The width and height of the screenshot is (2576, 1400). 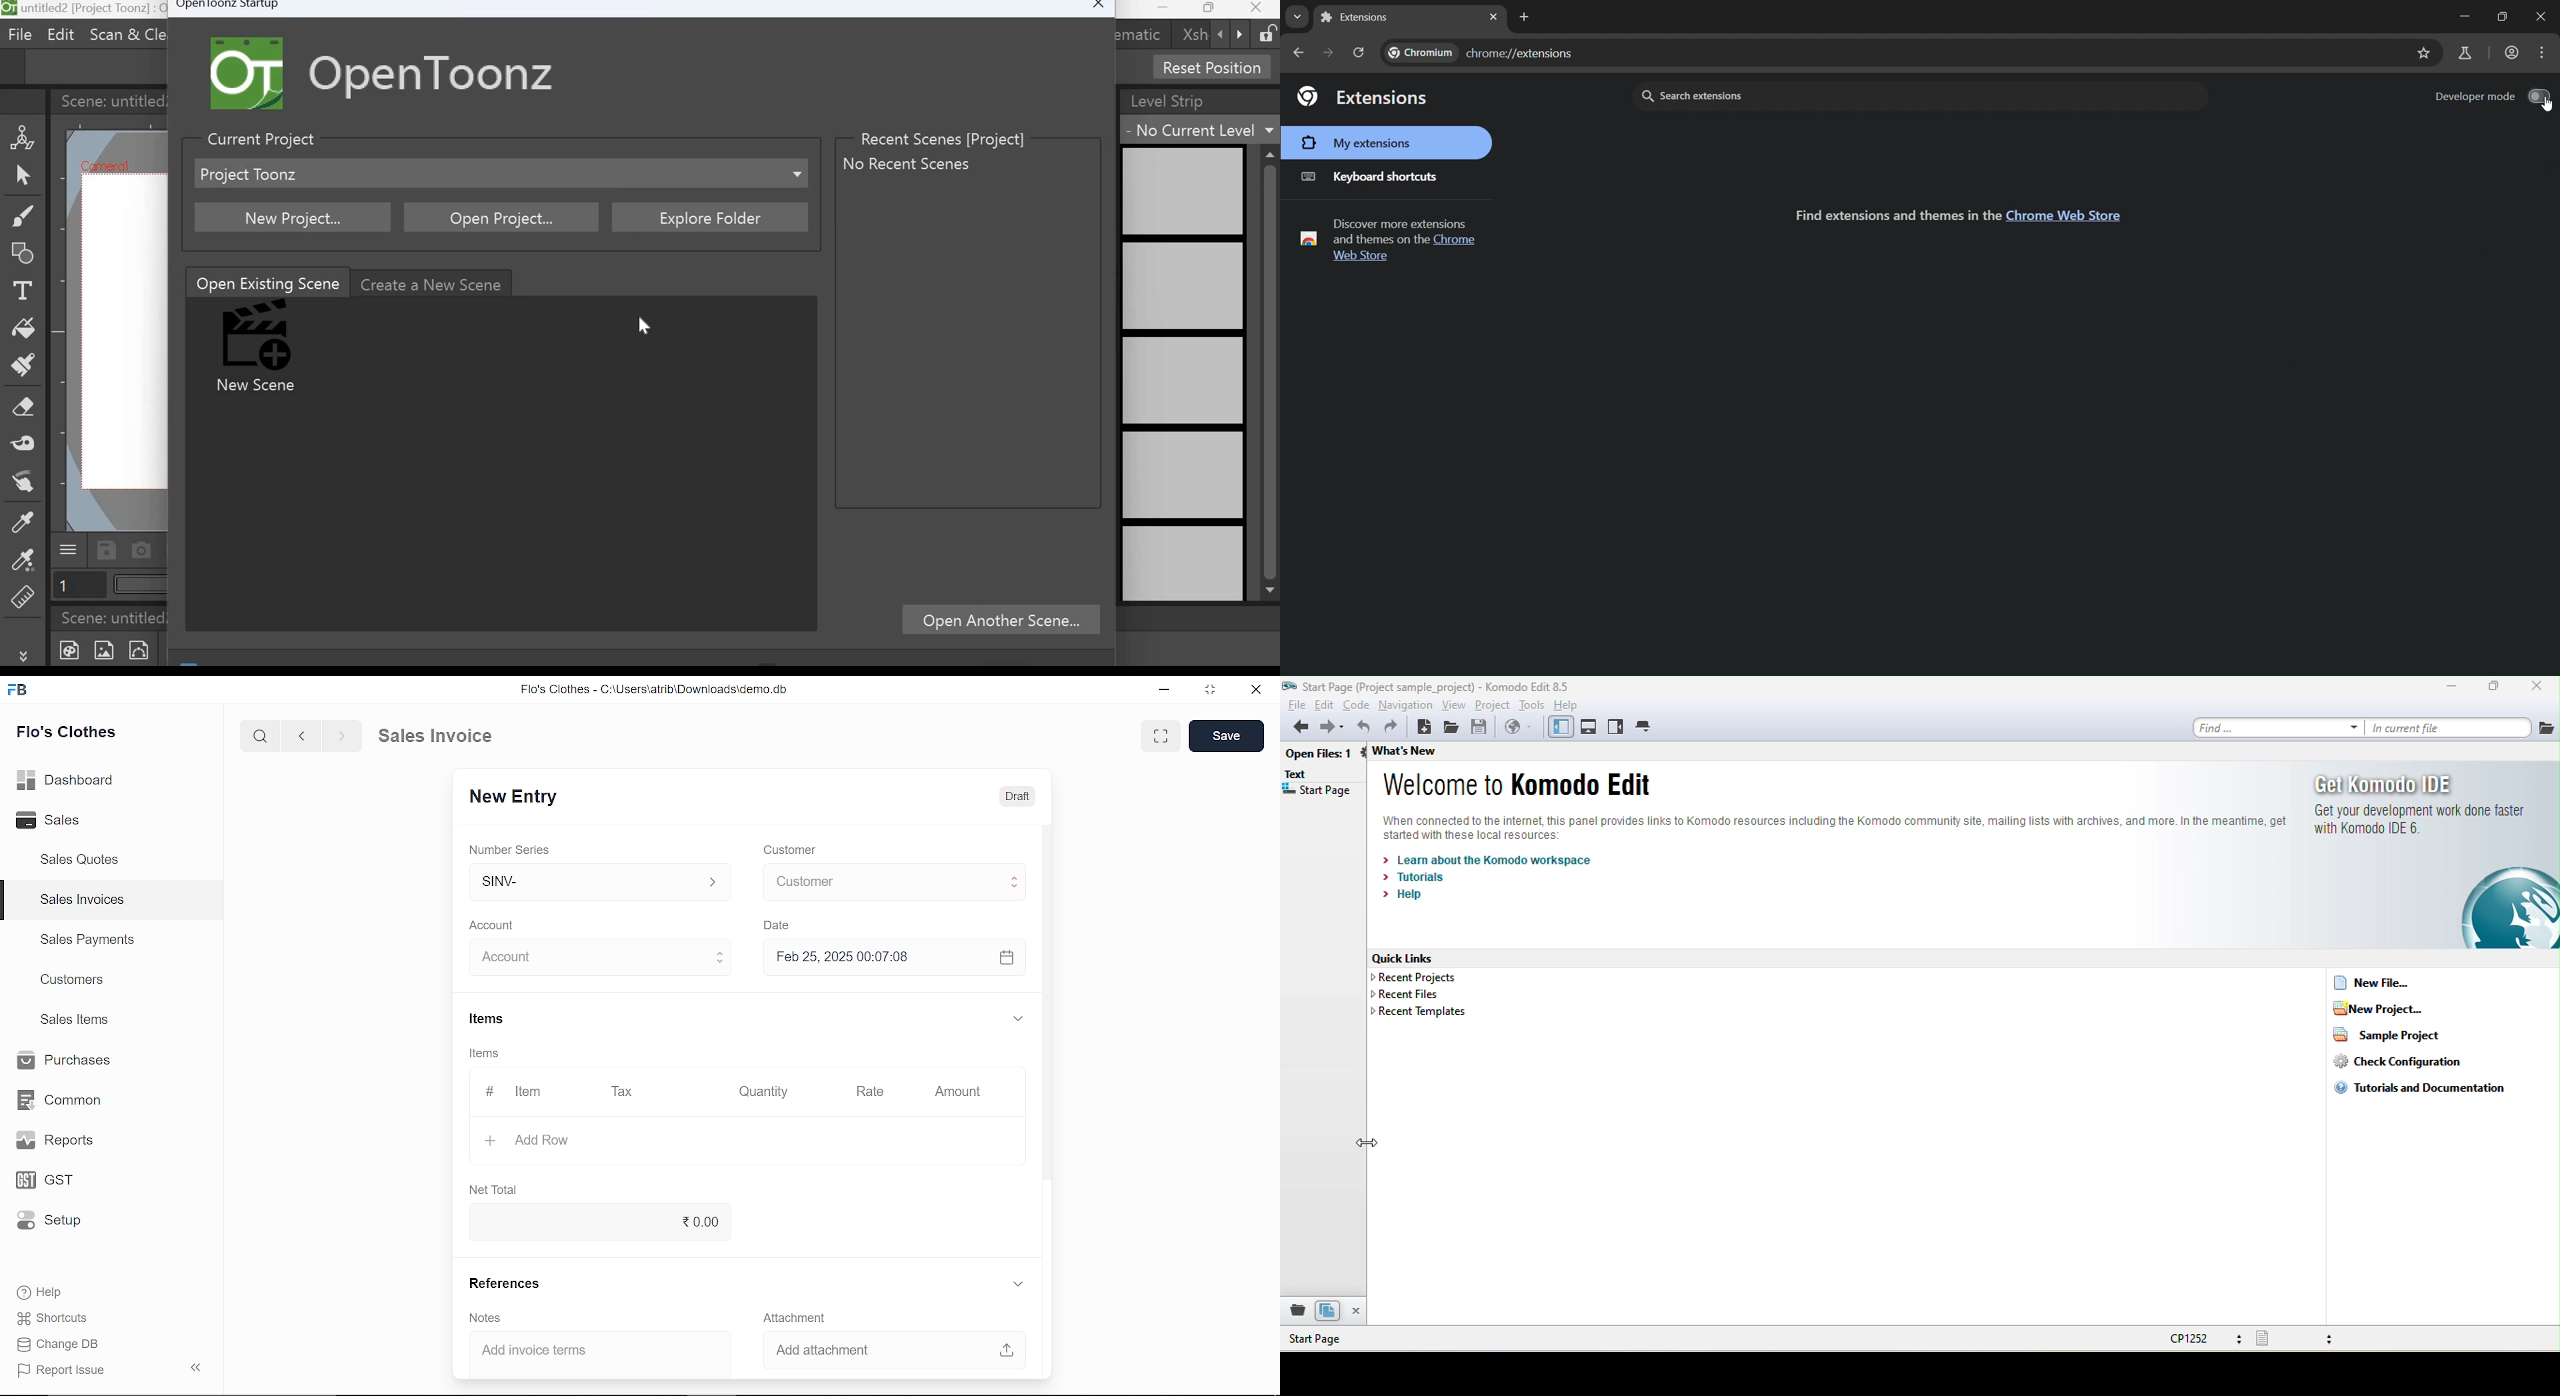 What do you see at coordinates (143, 550) in the screenshot?
I see `Capture` at bounding box center [143, 550].